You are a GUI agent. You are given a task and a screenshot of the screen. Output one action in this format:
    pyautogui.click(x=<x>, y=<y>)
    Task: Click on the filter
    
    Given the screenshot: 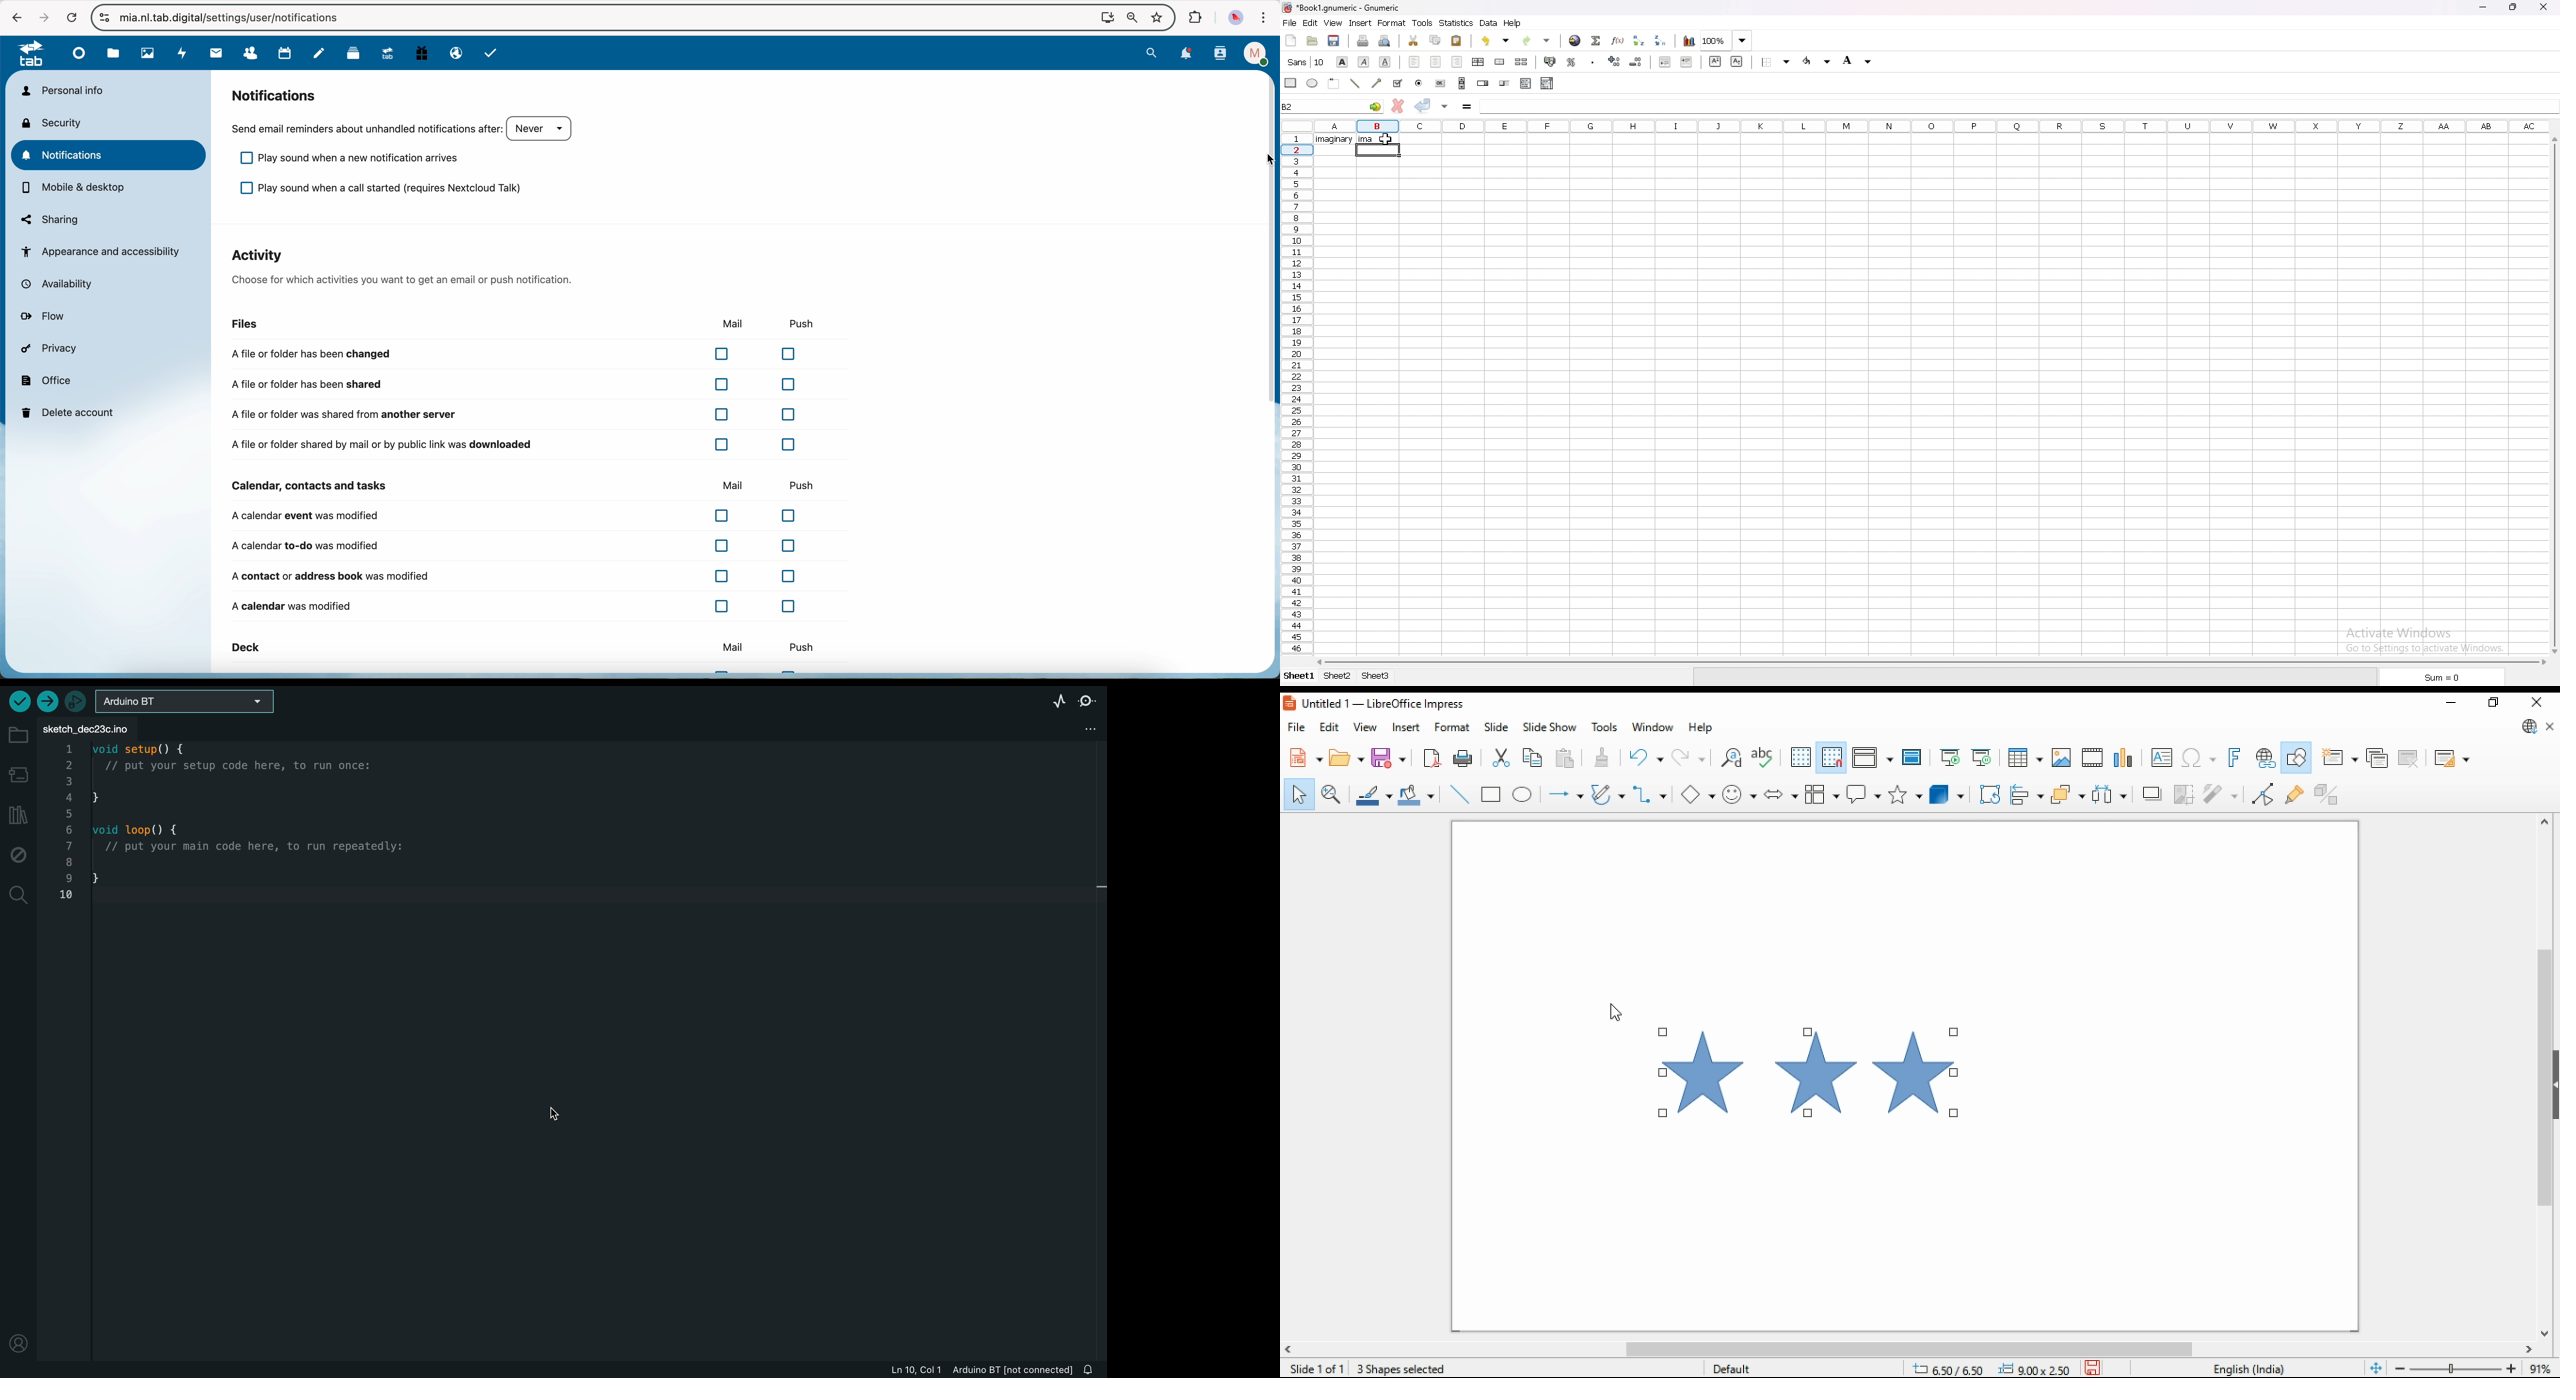 What is the action you would take?
    pyautogui.click(x=2222, y=793)
    